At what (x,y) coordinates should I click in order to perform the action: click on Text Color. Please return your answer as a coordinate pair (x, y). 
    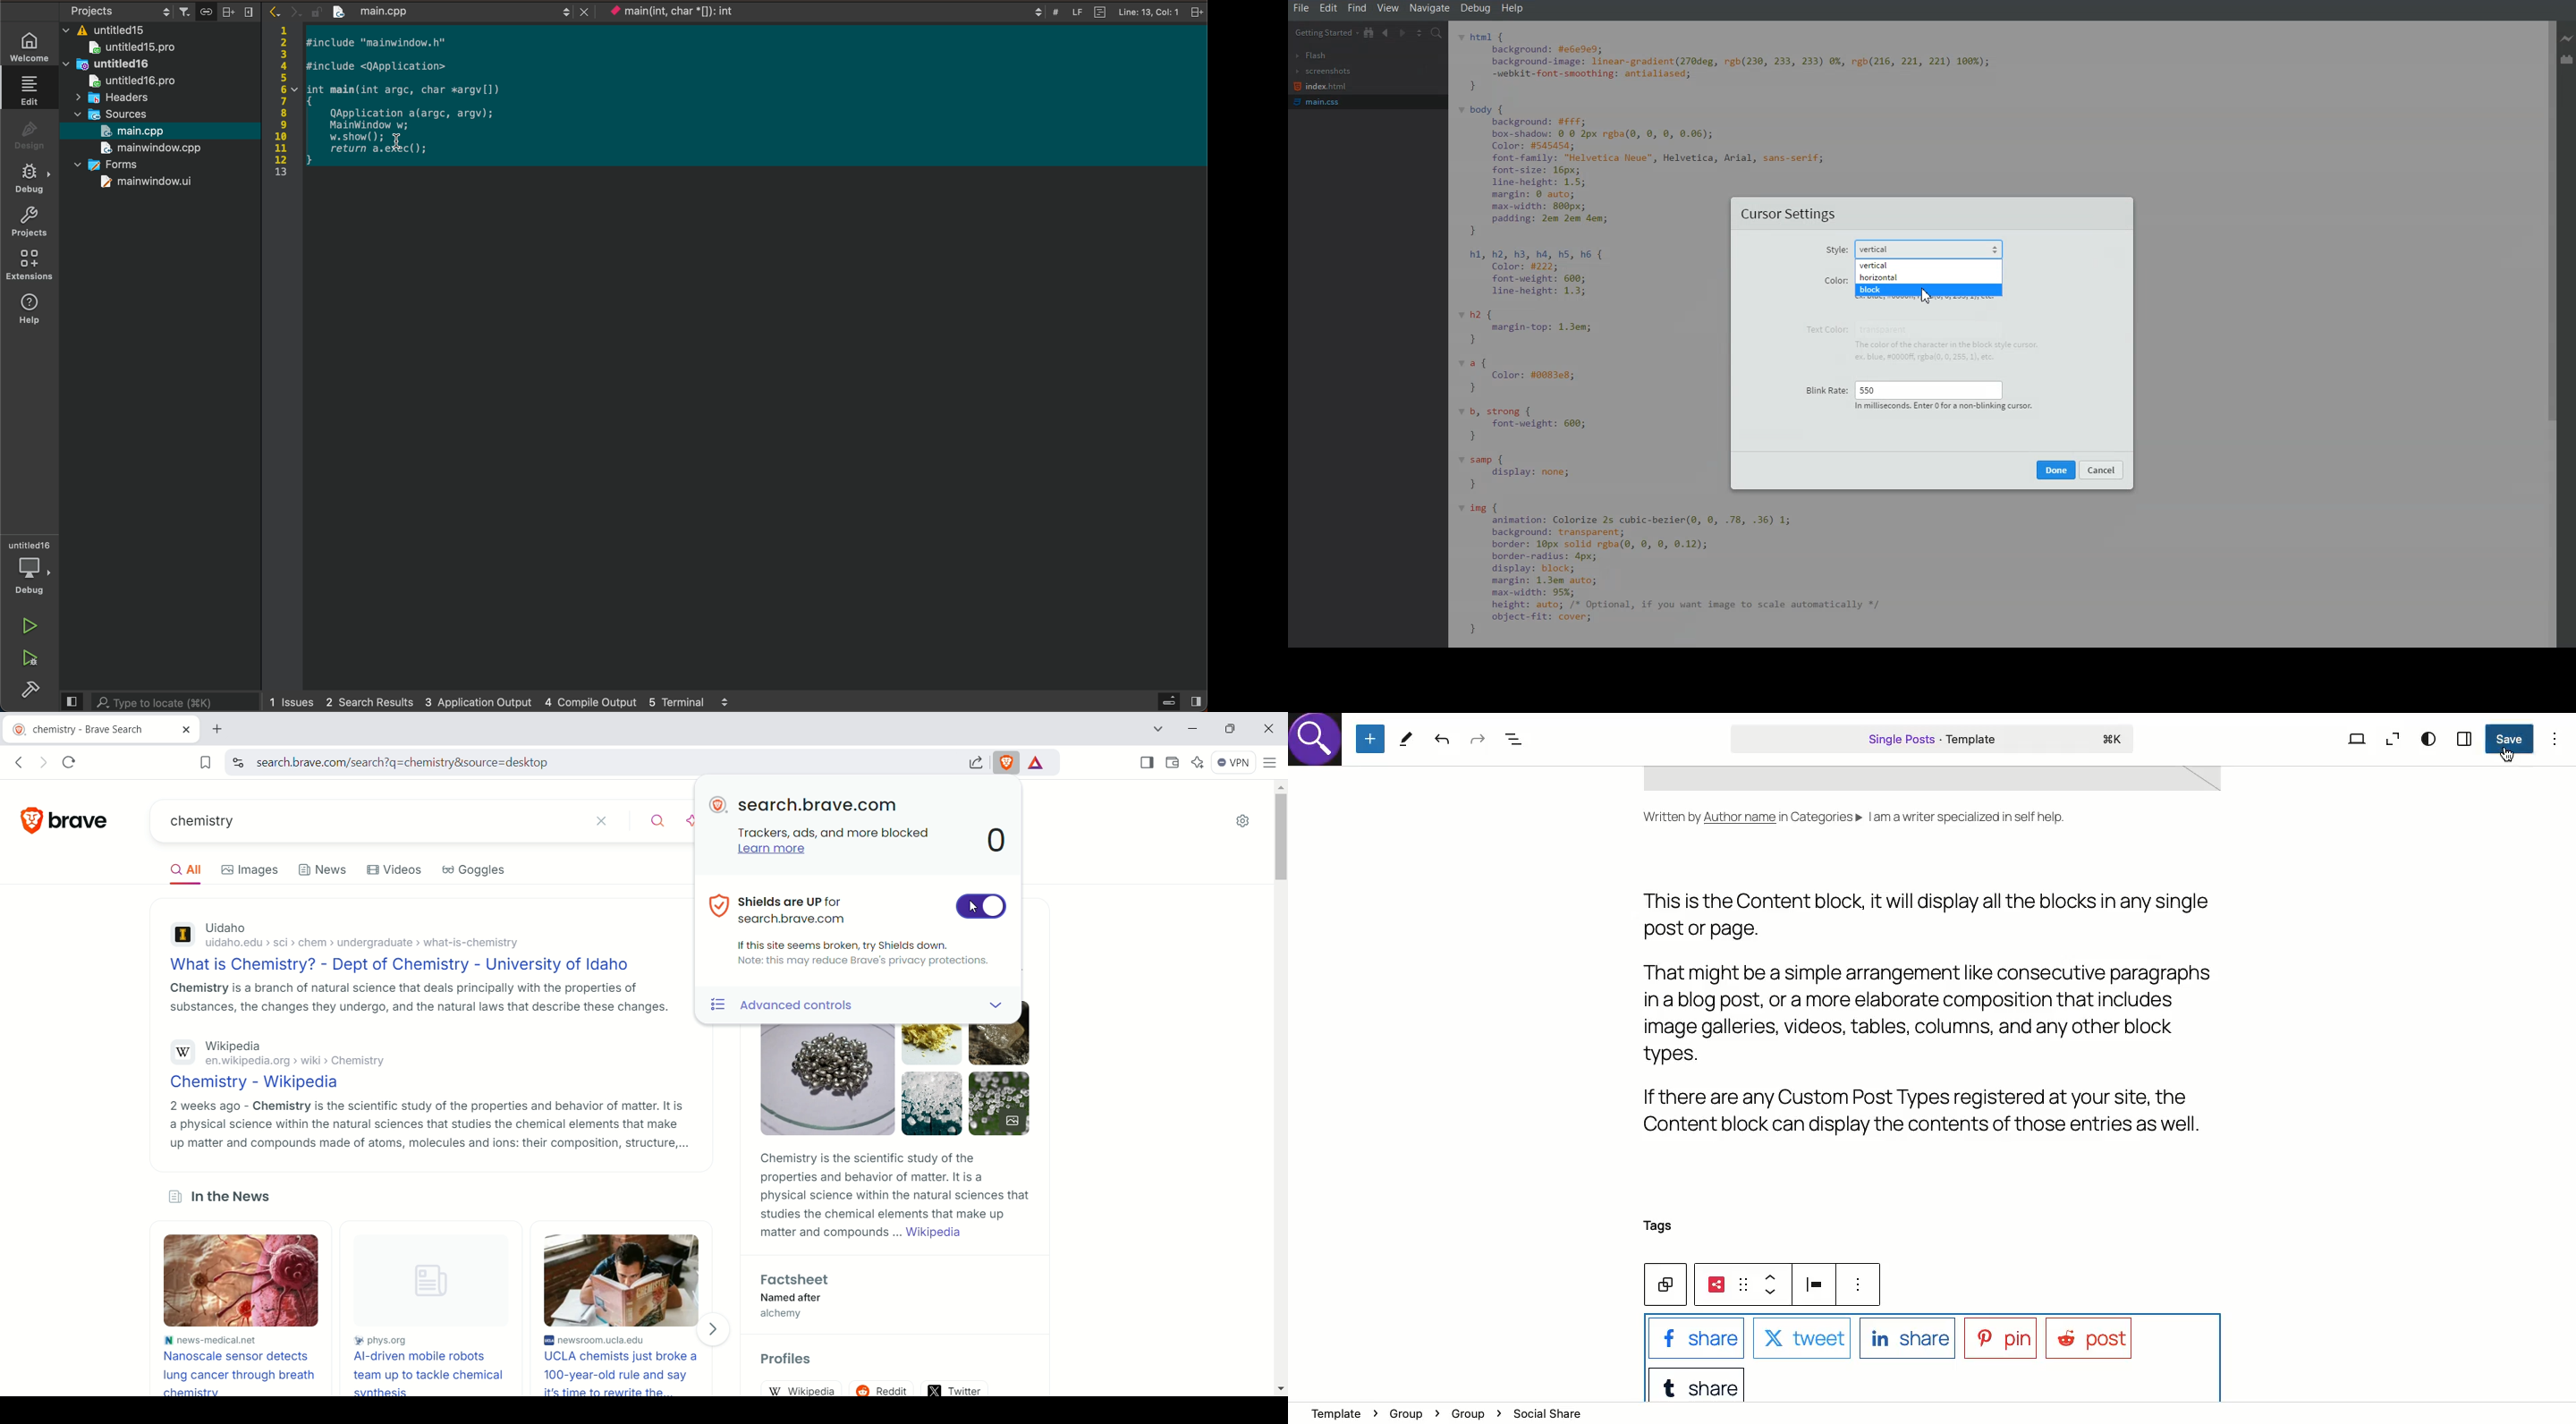
    Looking at the image, I should click on (1823, 329).